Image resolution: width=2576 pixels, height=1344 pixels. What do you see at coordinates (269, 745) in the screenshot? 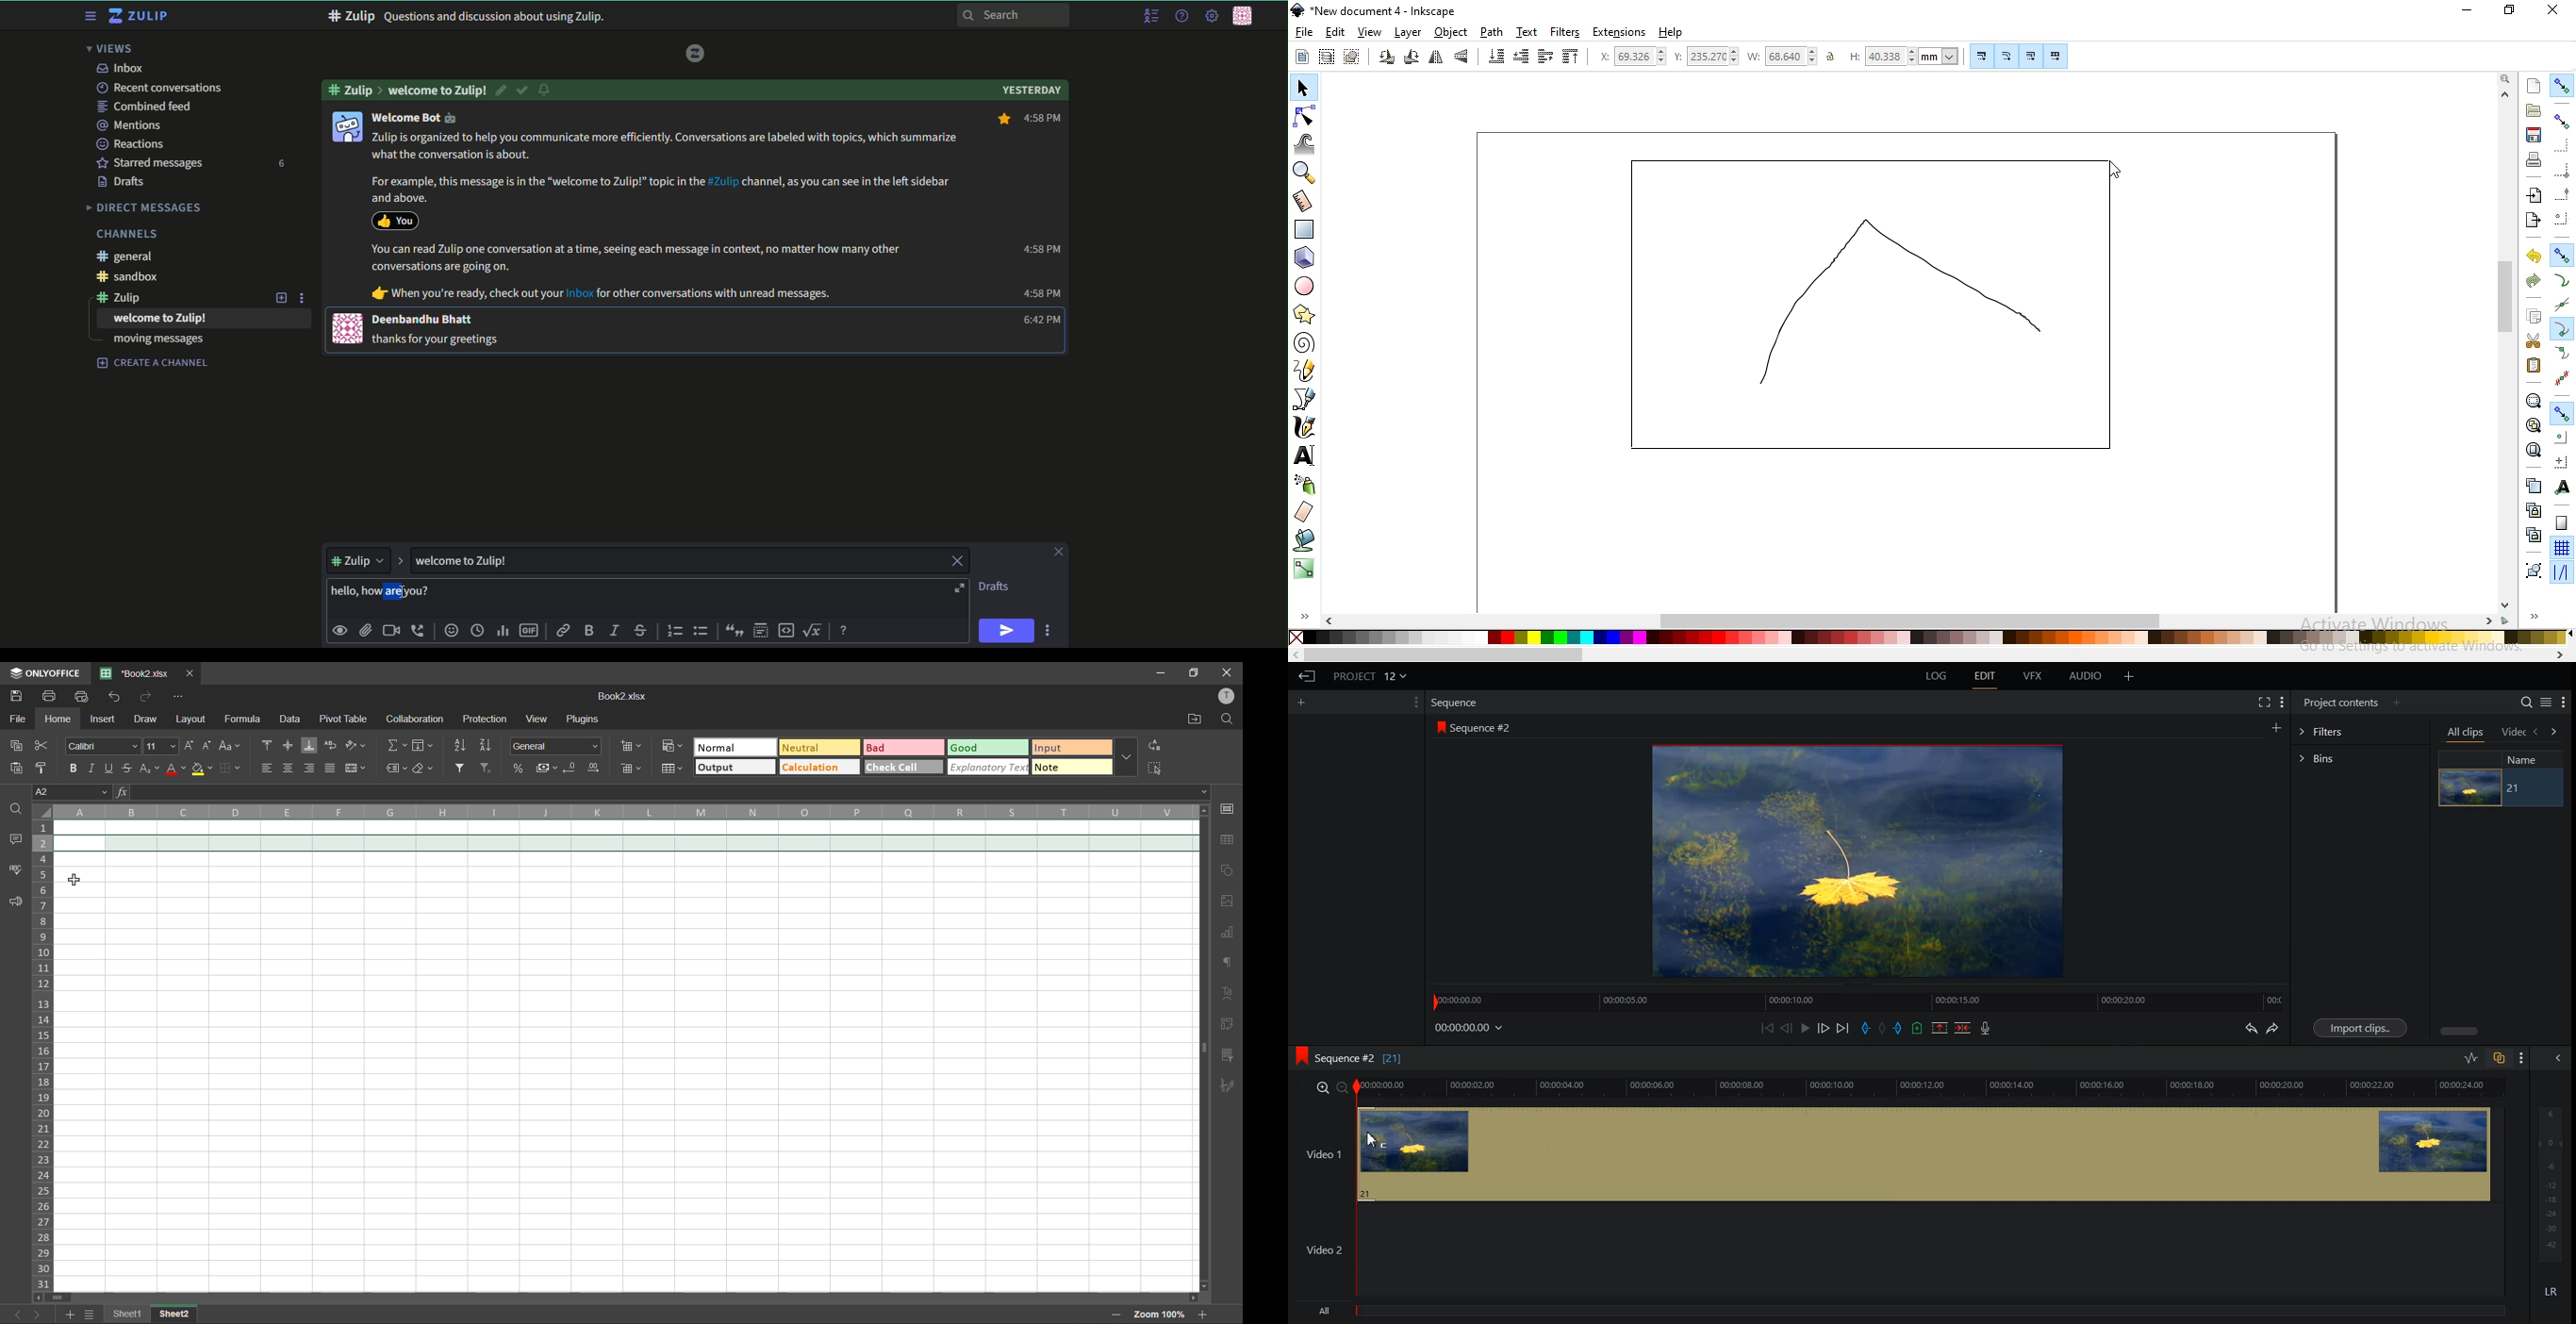
I see `align top` at bounding box center [269, 745].